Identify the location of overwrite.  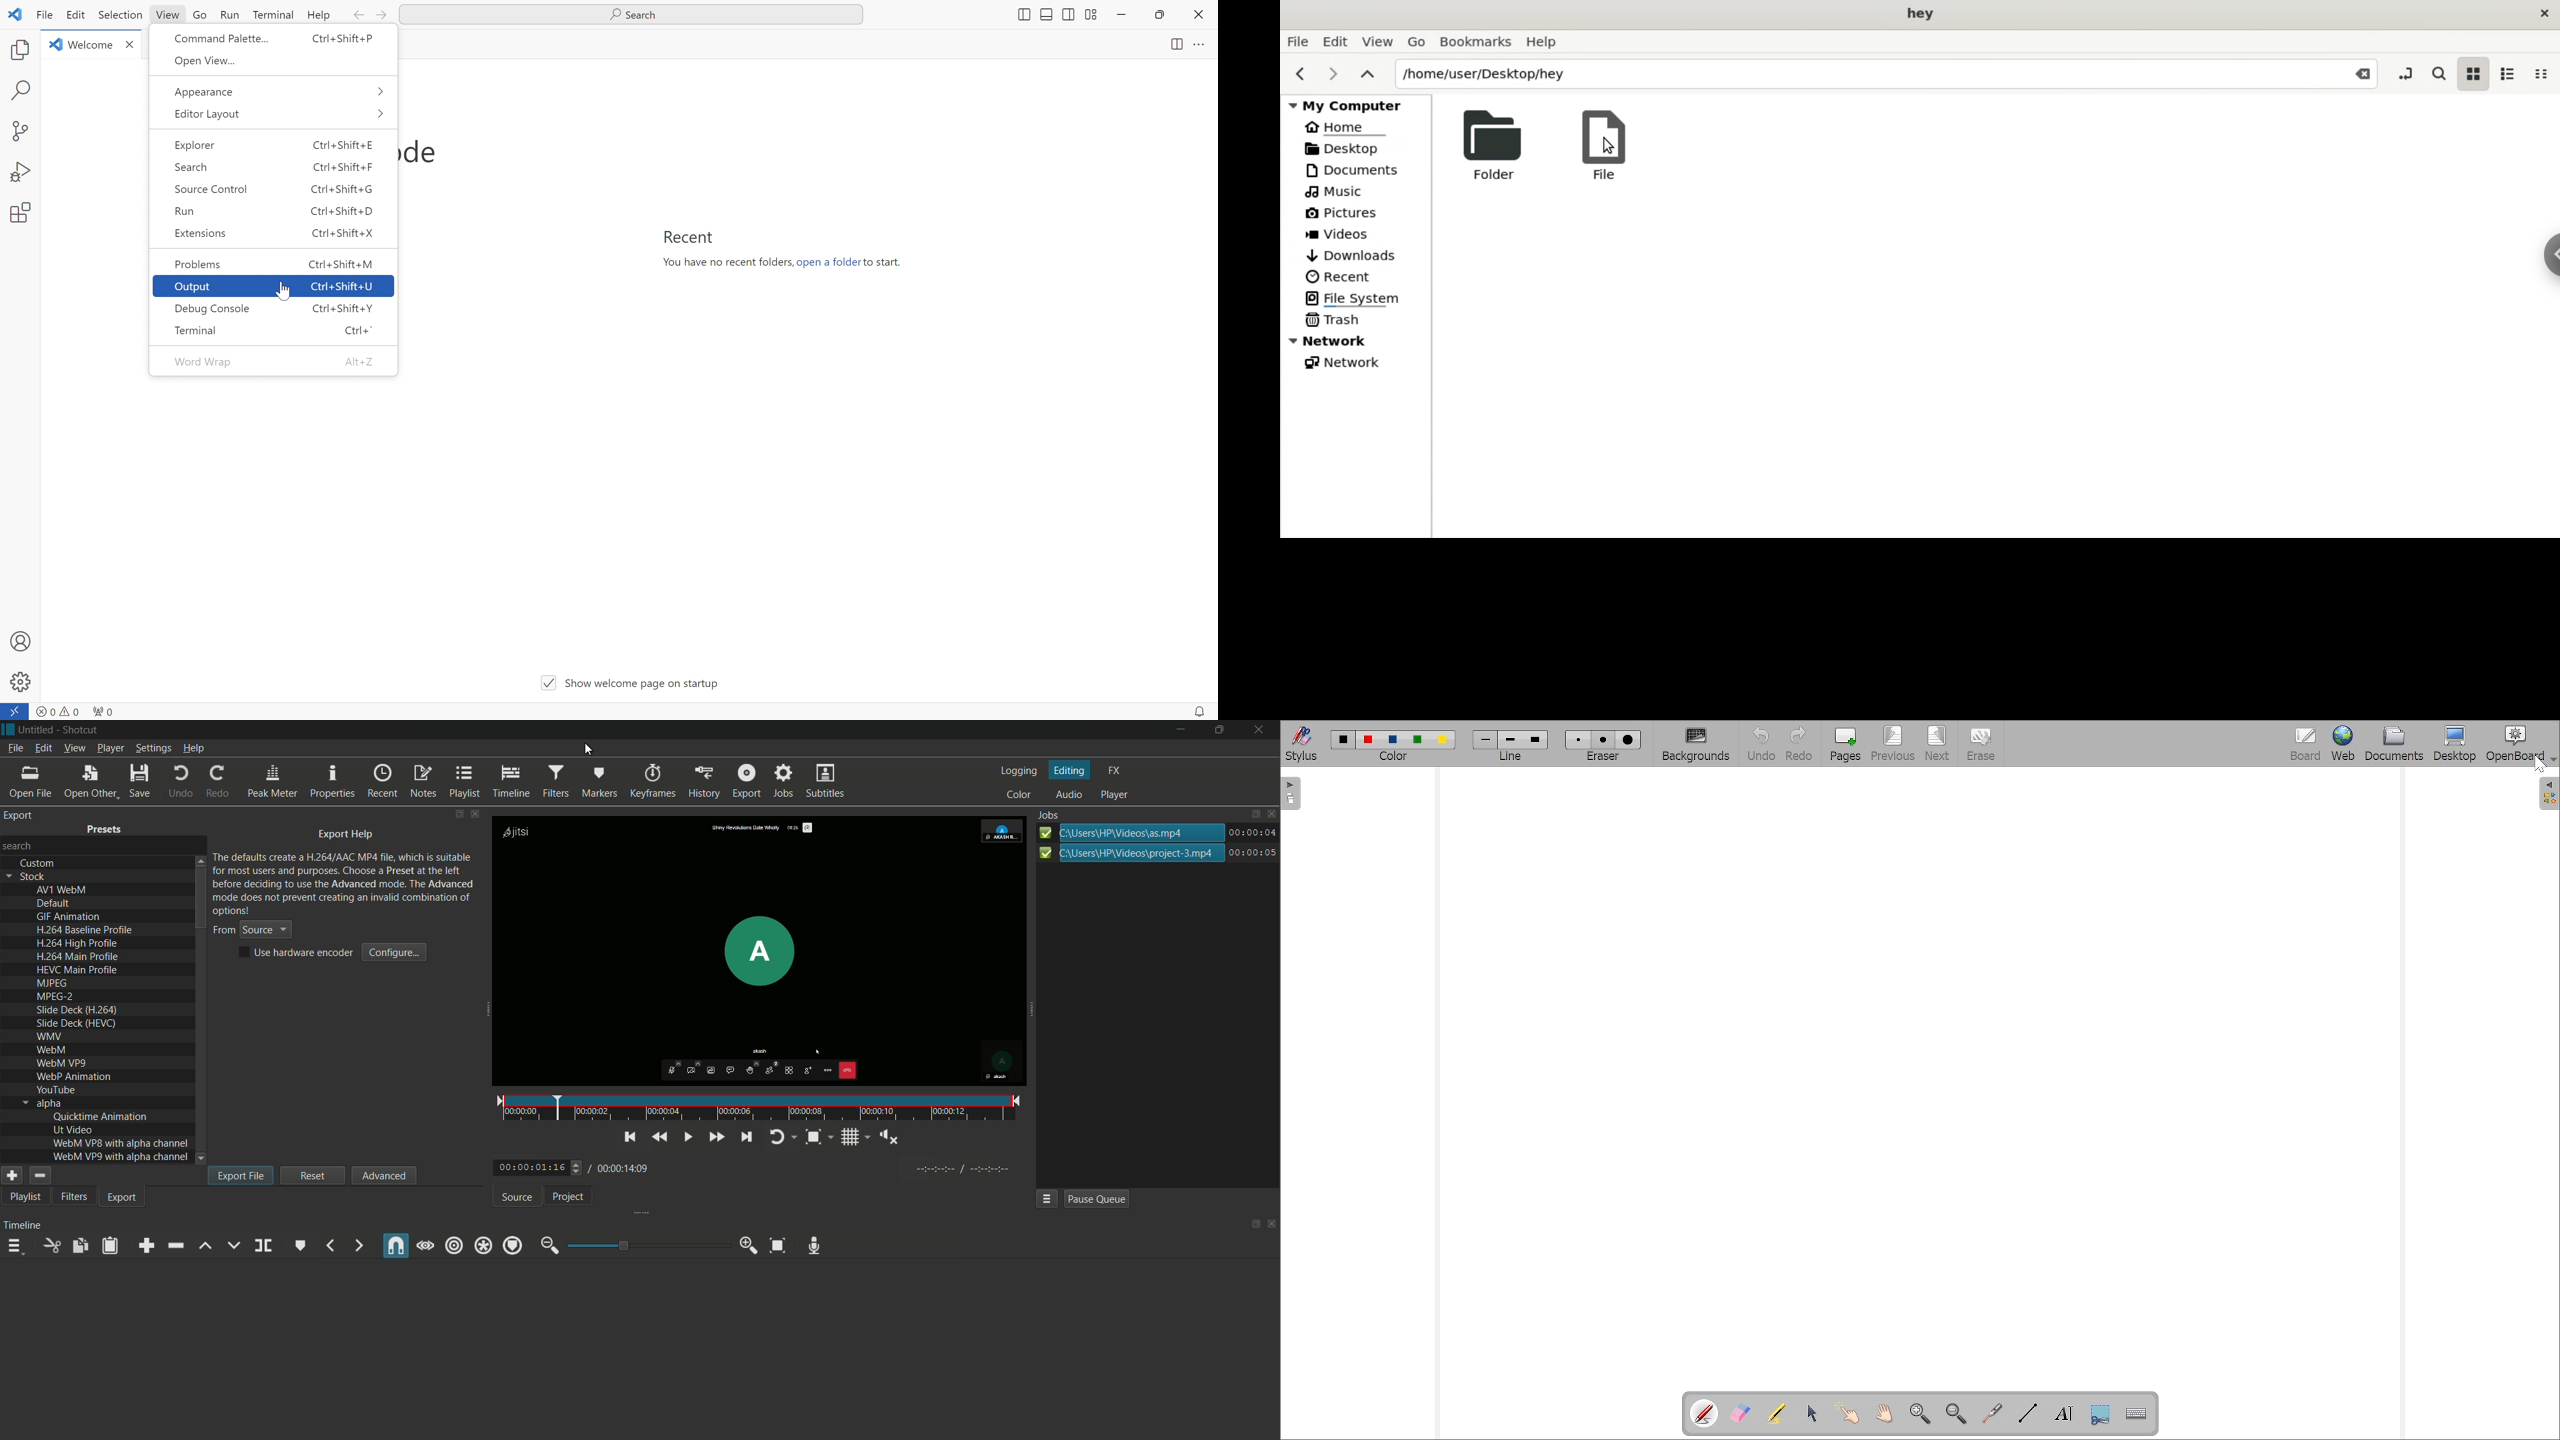
(233, 1246).